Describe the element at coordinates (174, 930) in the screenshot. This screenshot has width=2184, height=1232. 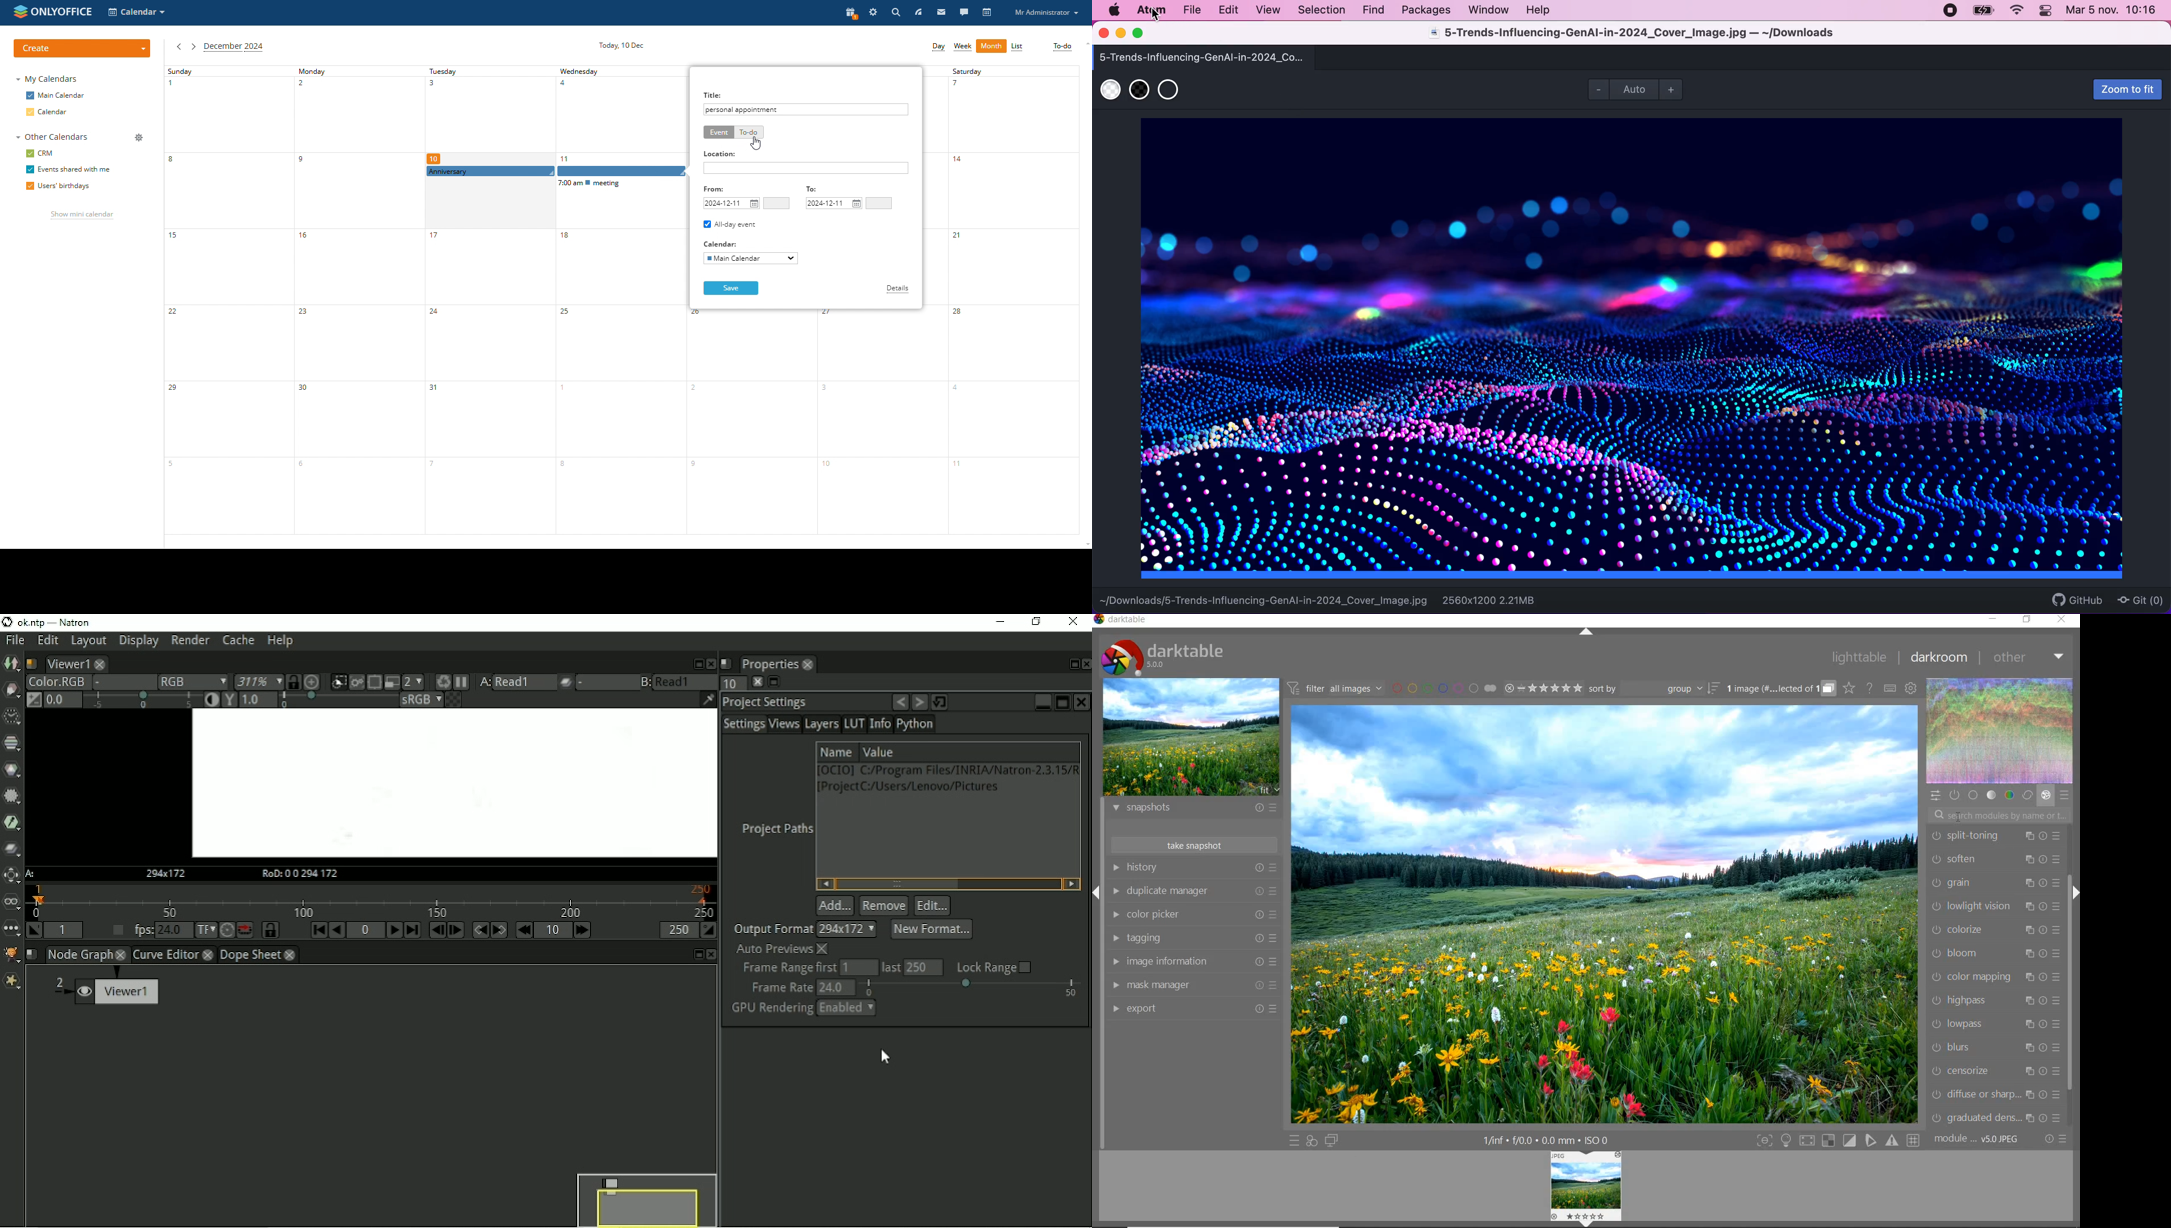
I see `24` at that location.